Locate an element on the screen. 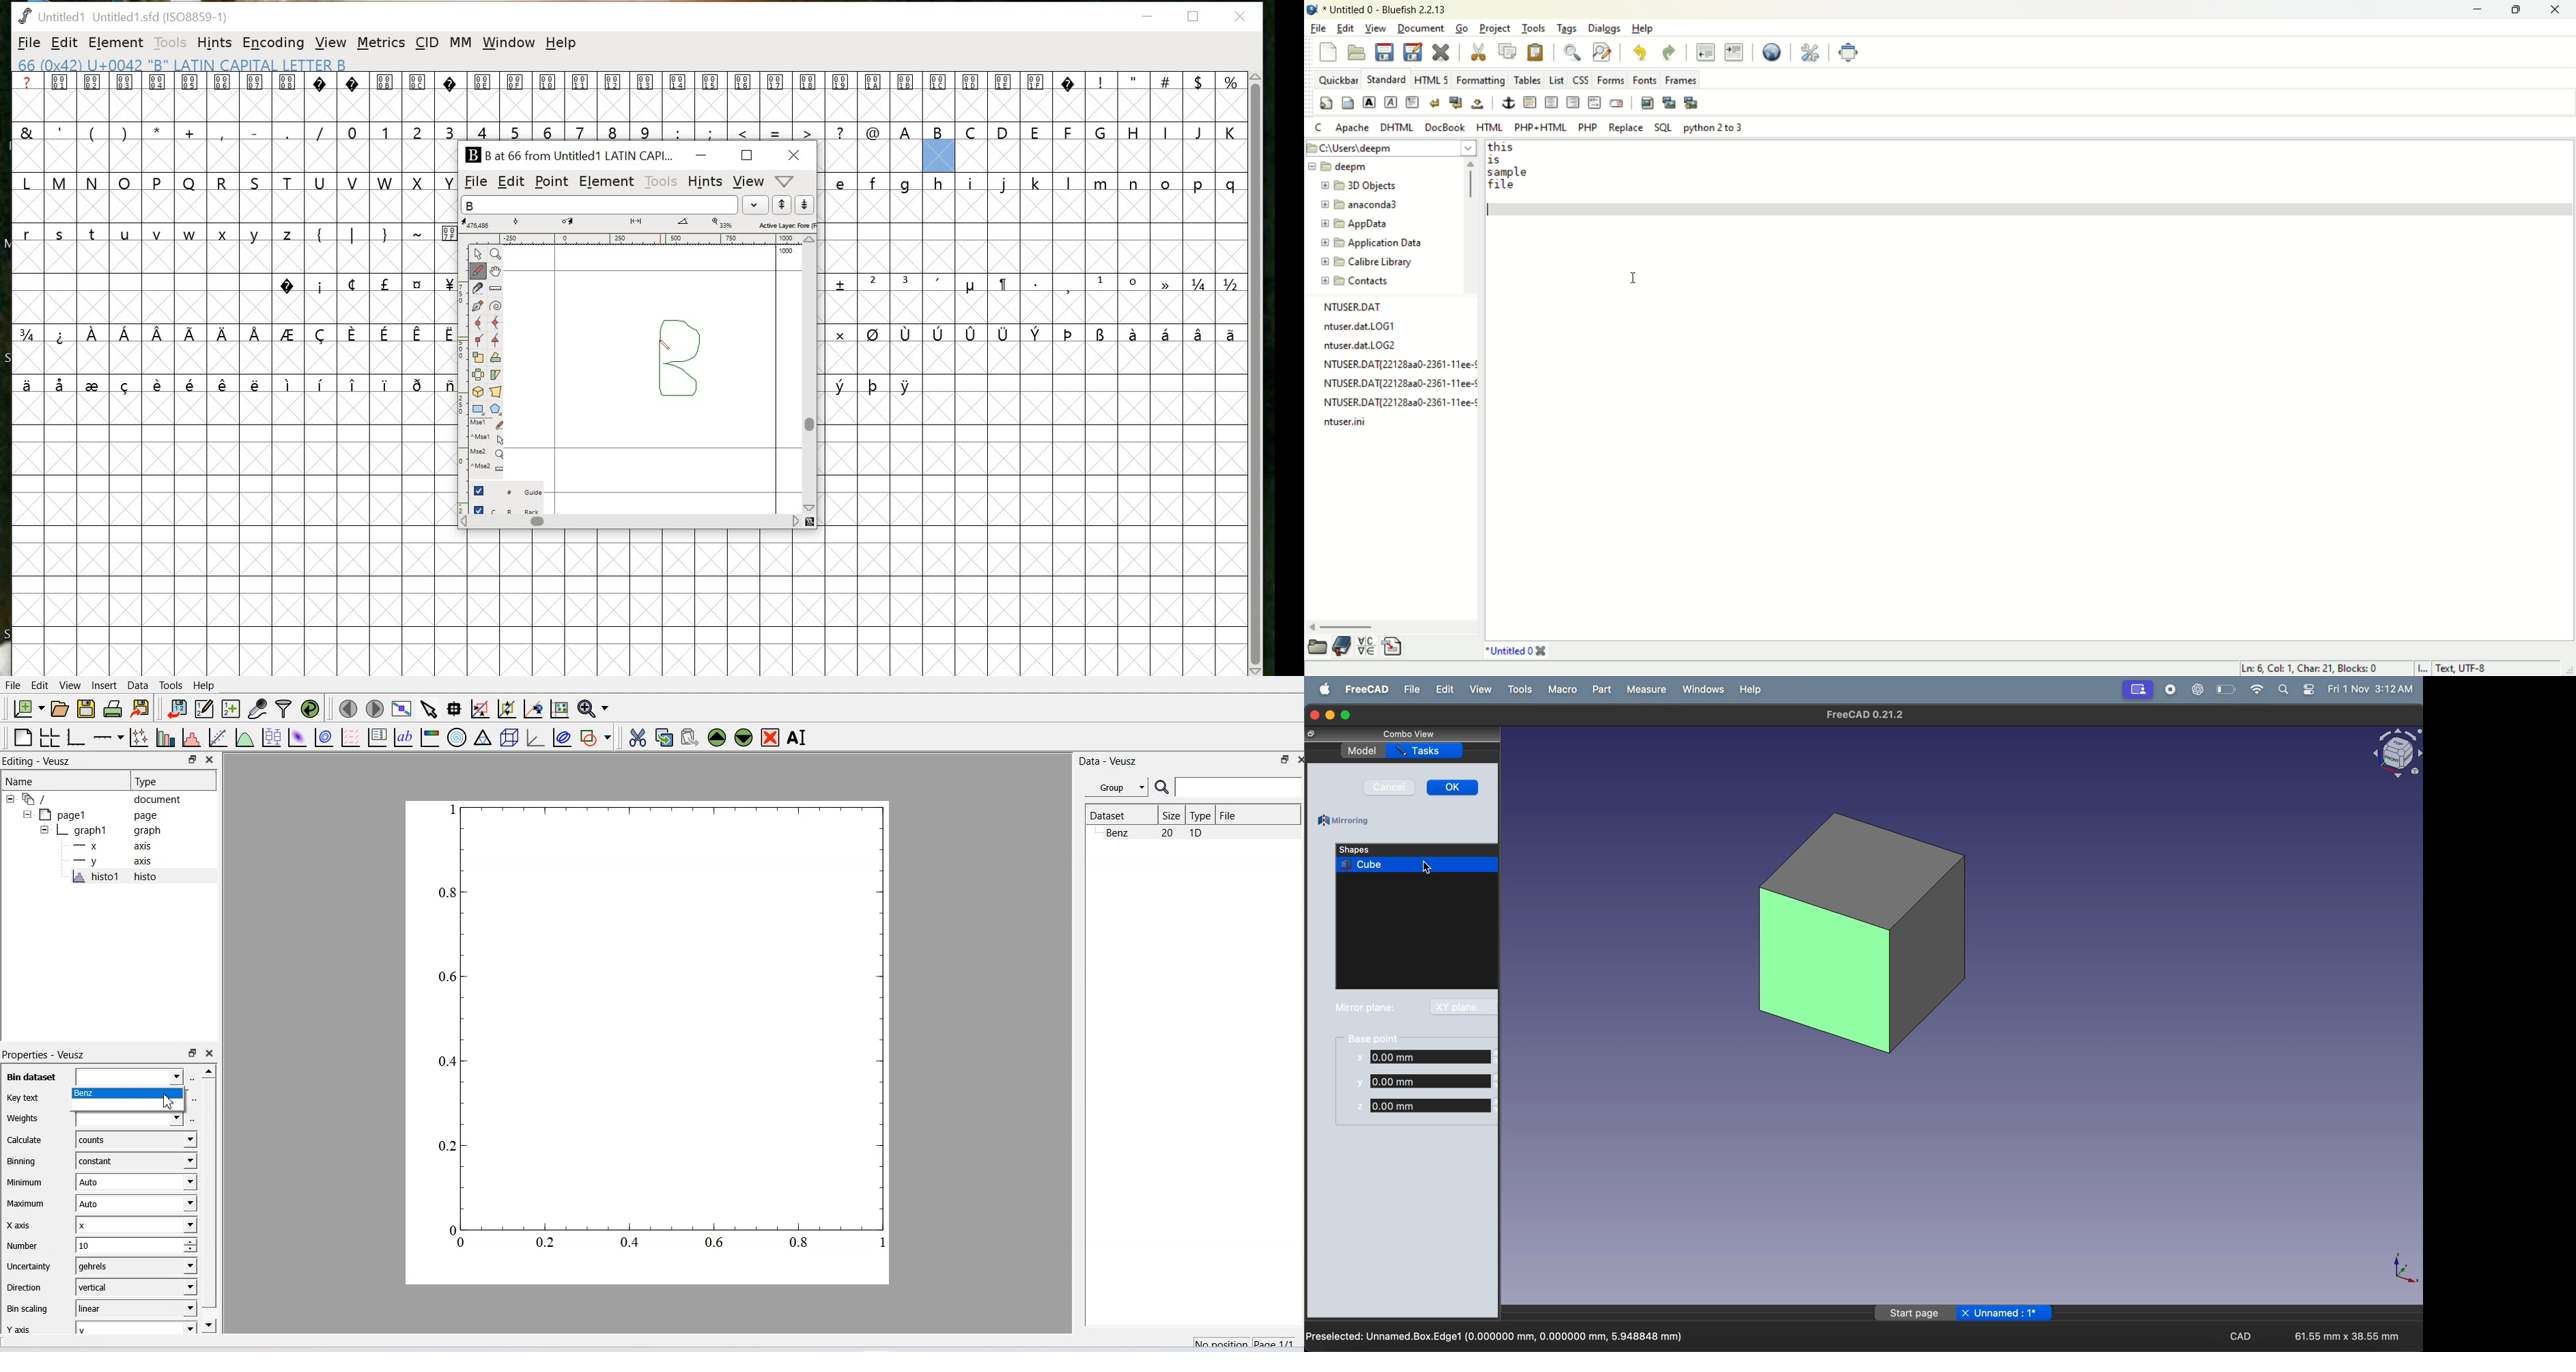 This screenshot has height=1372, width=2576. PHP+HTML is located at coordinates (1541, 128).